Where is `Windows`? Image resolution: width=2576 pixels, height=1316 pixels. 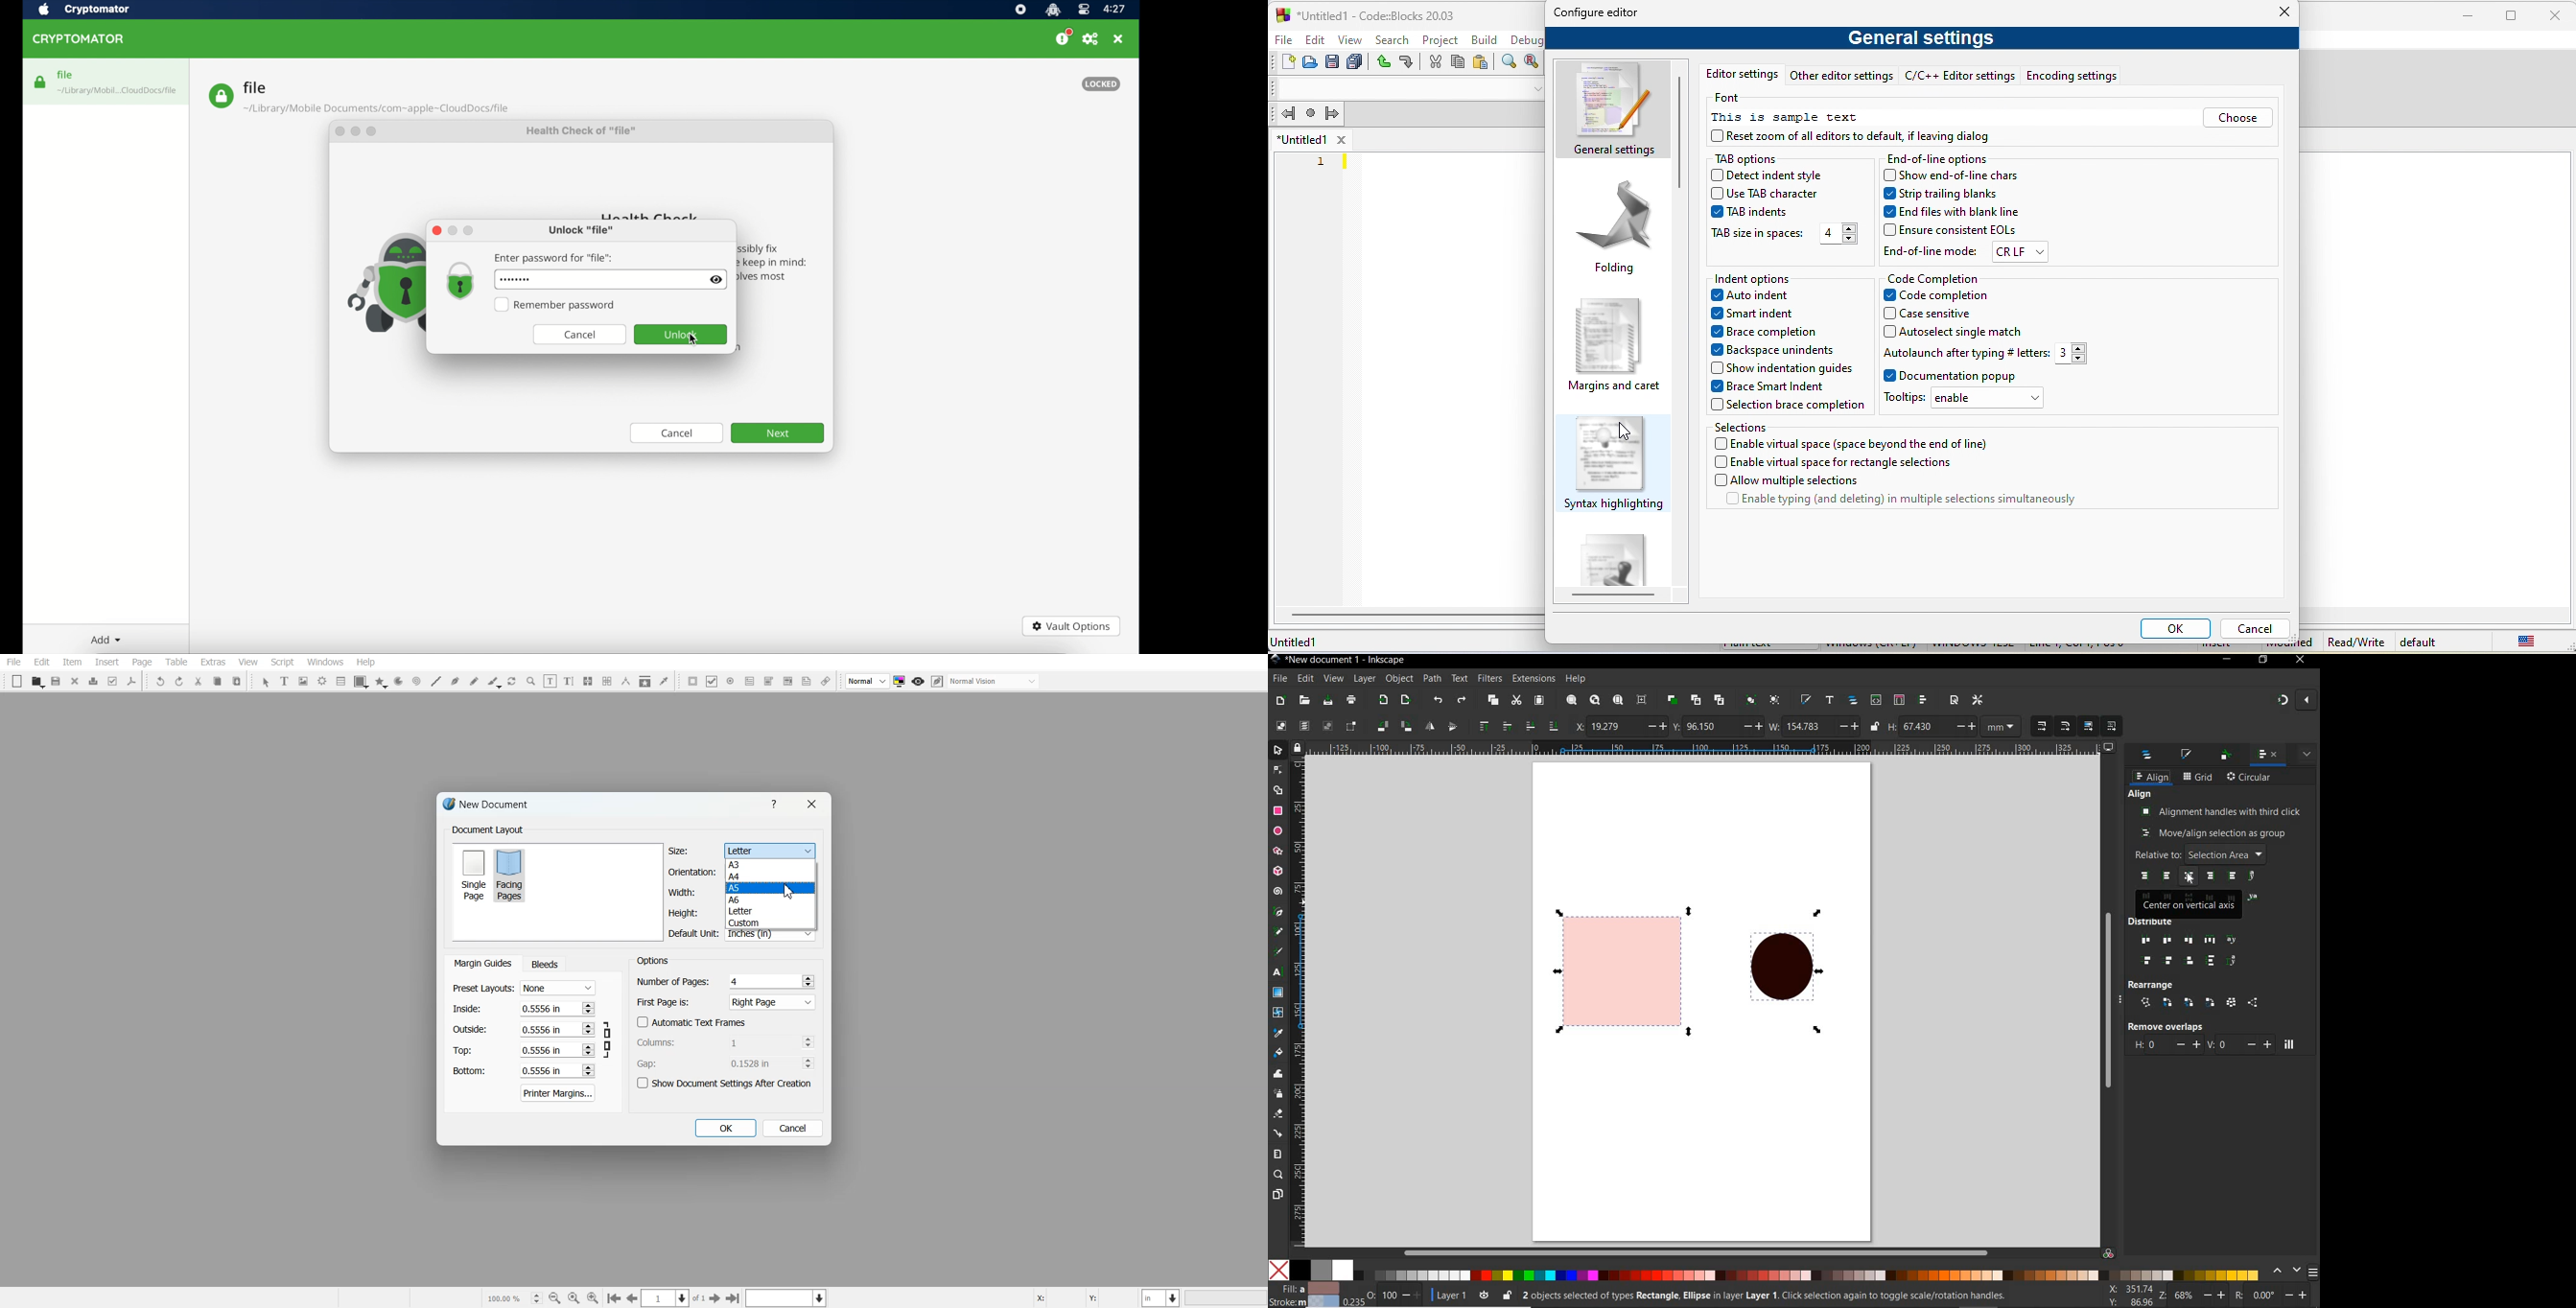 Windows is located at coordinates (326, 662).